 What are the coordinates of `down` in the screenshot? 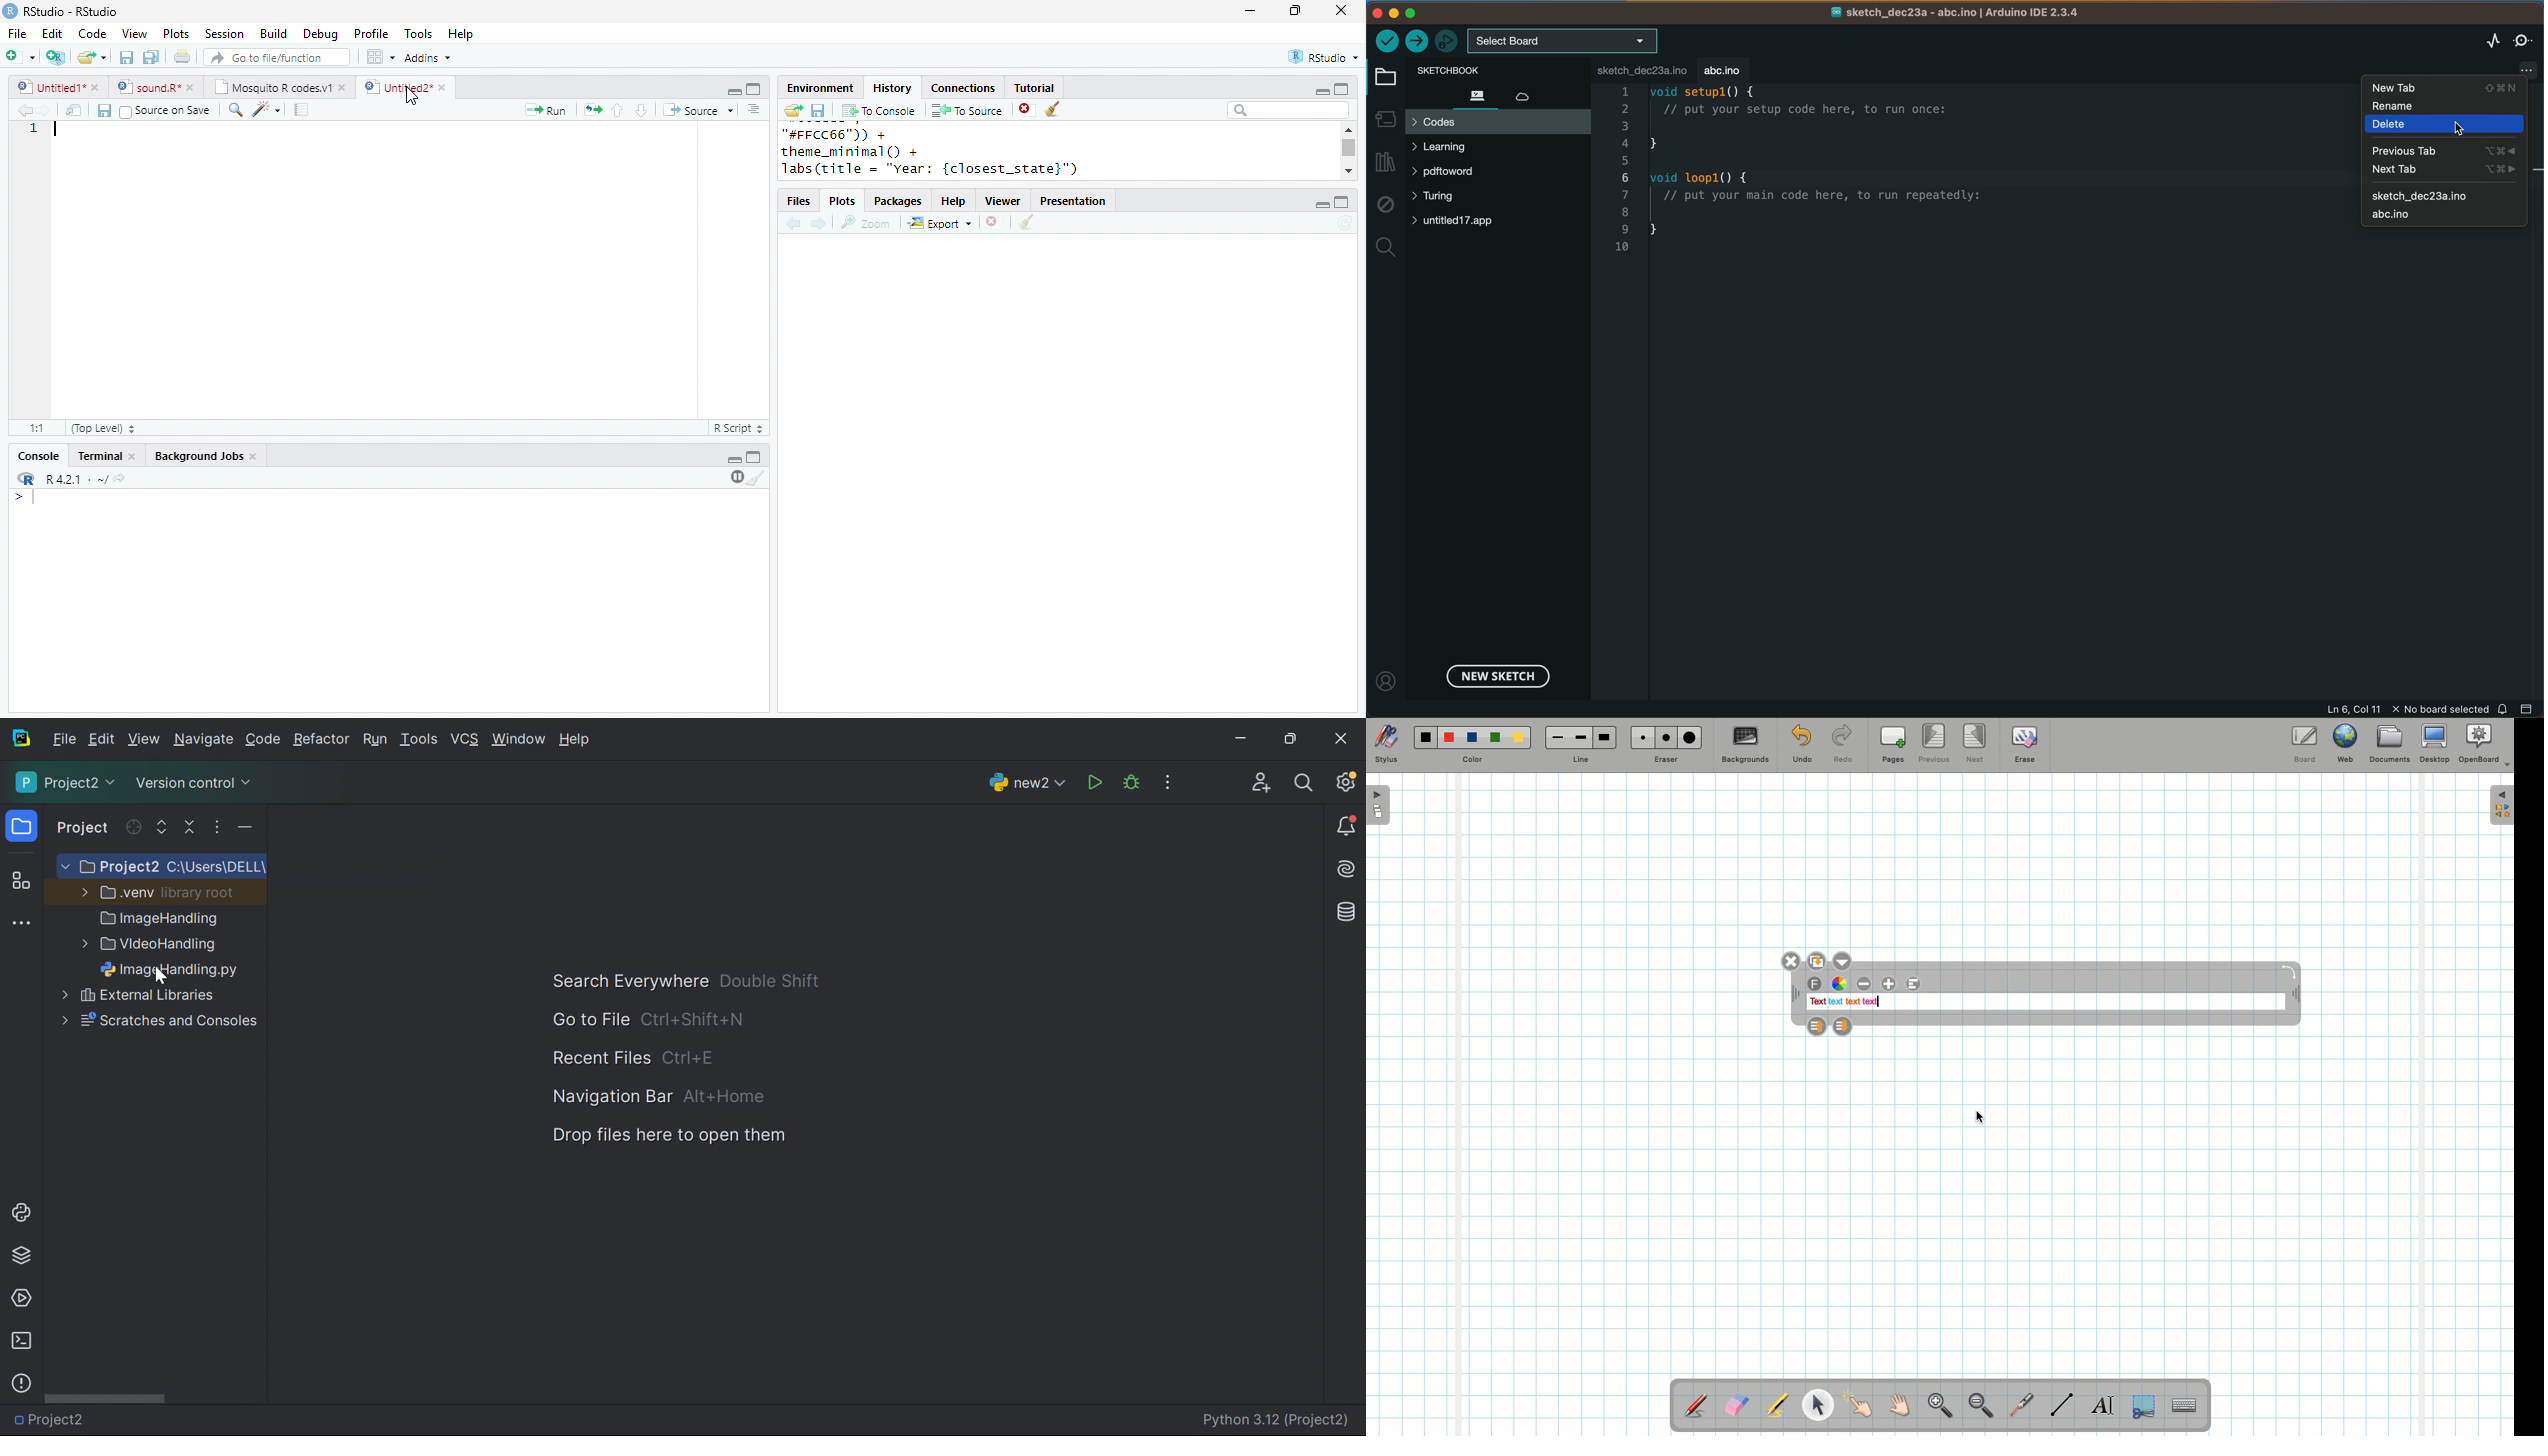 It's located at (640, 110).